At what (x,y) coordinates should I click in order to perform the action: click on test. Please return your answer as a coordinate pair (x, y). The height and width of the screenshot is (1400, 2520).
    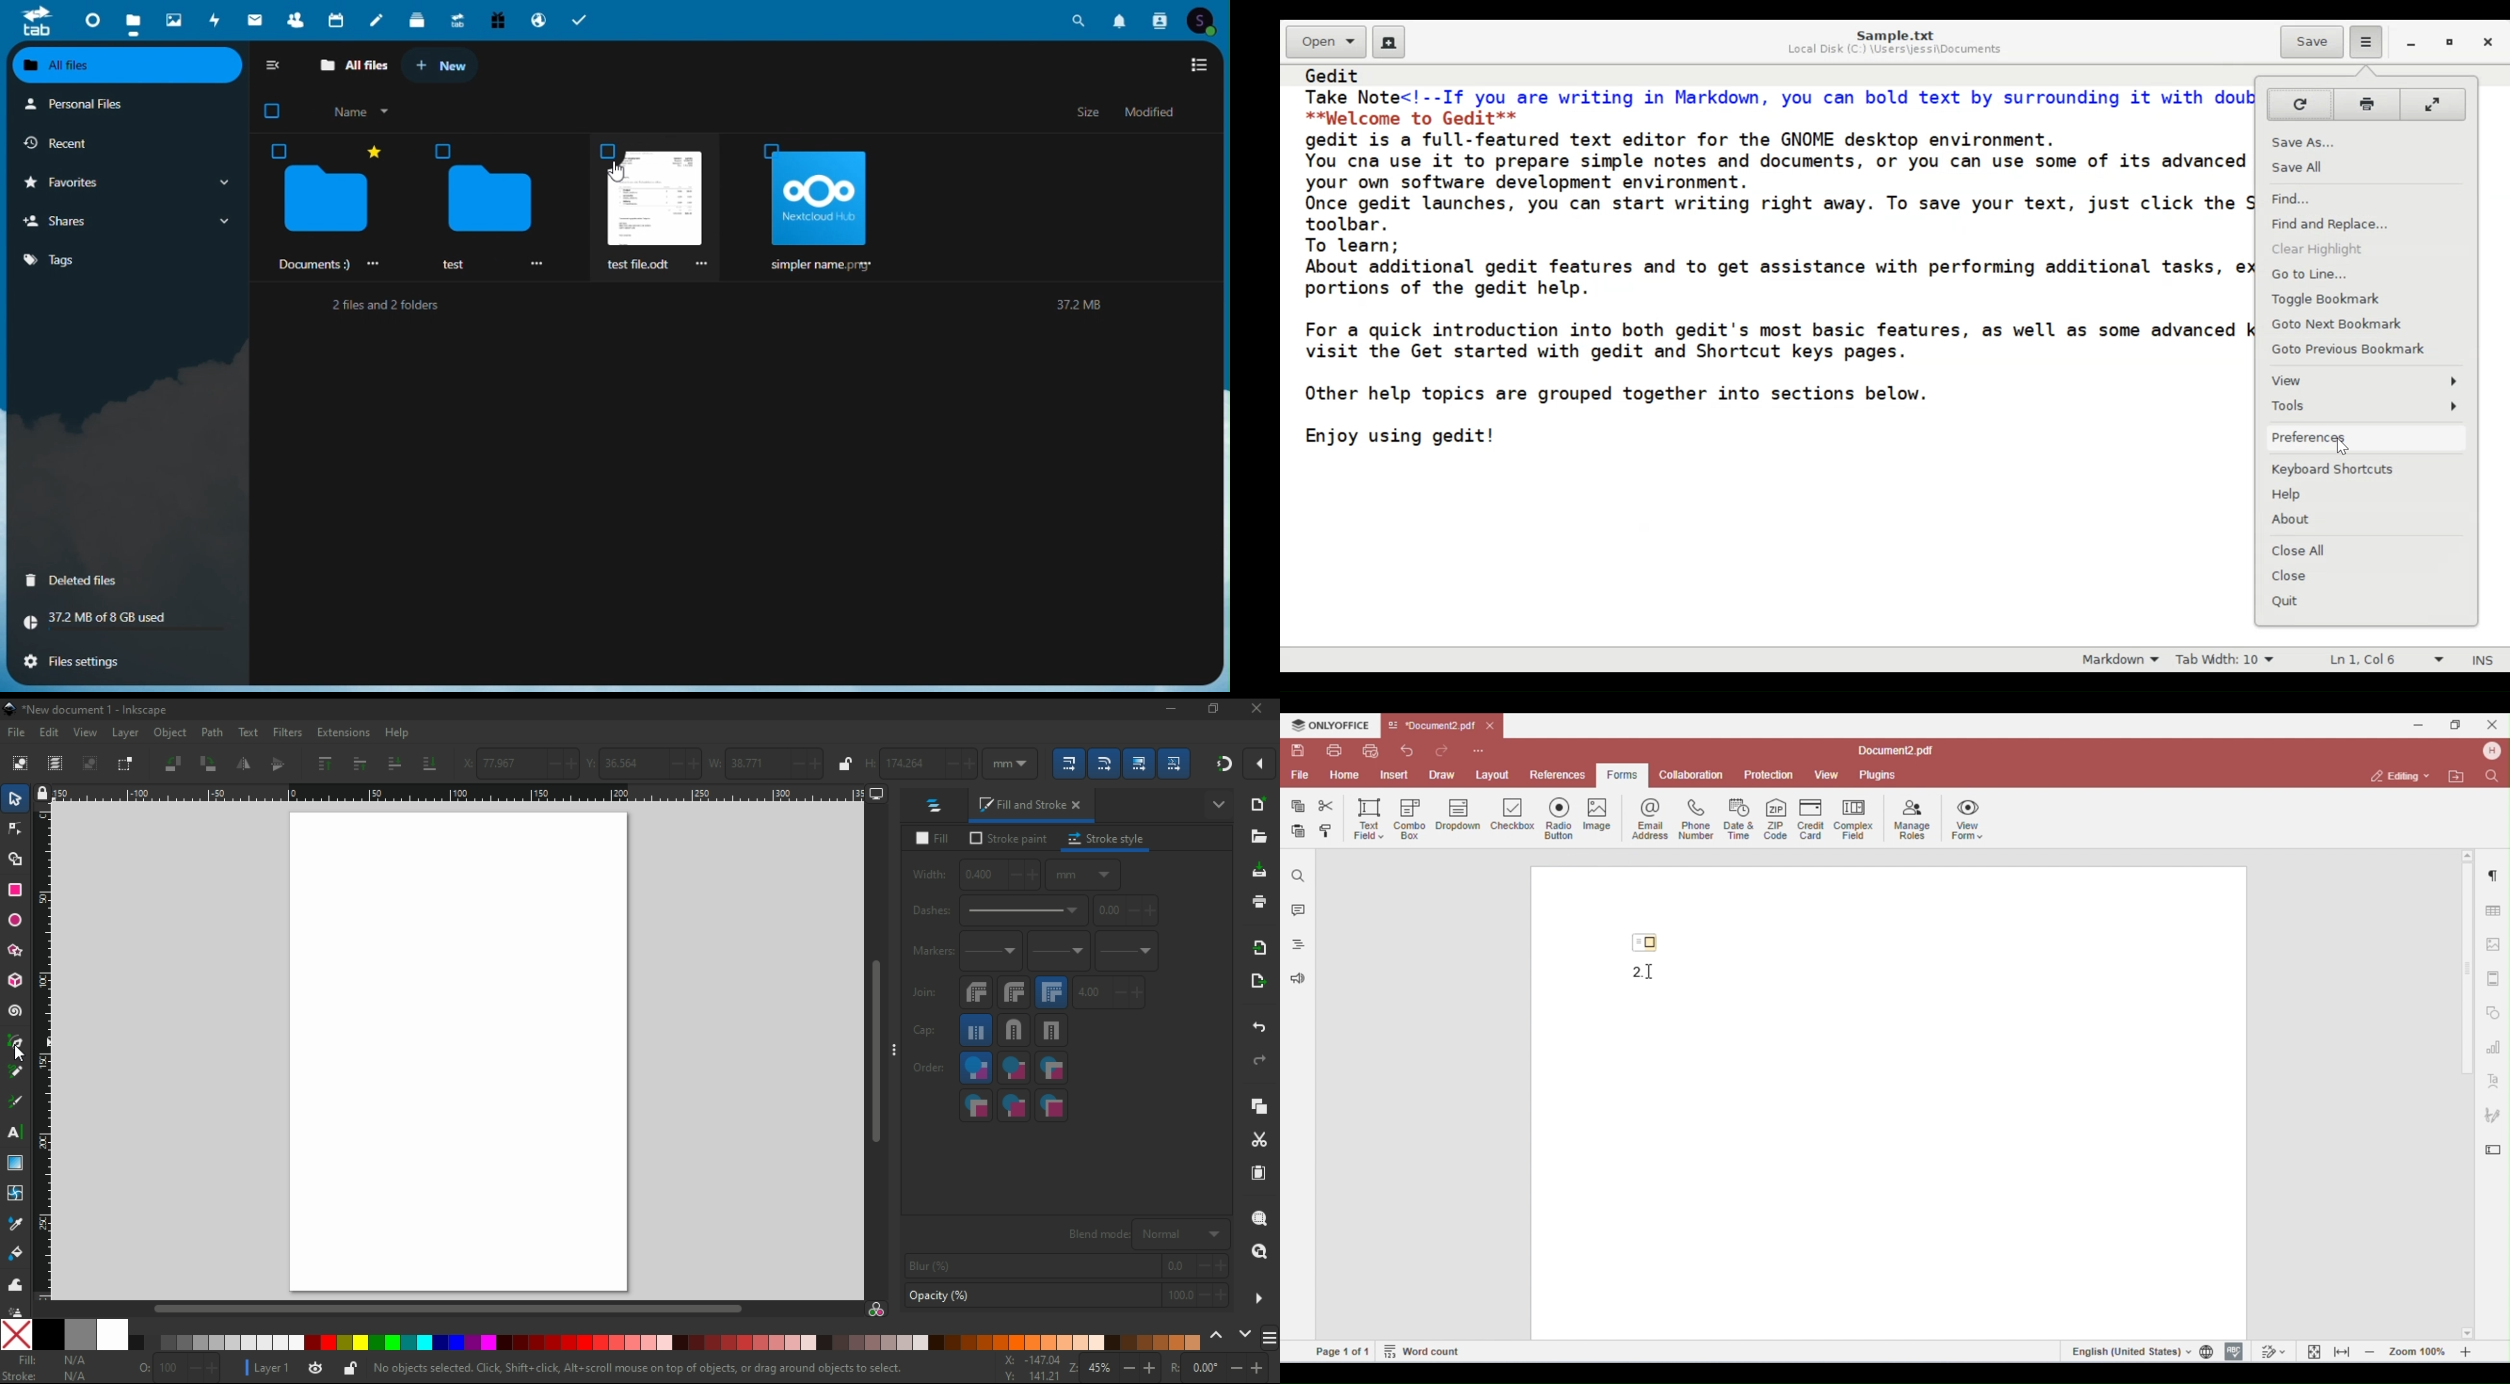
    Looking at the image, I should click on (487, 206).